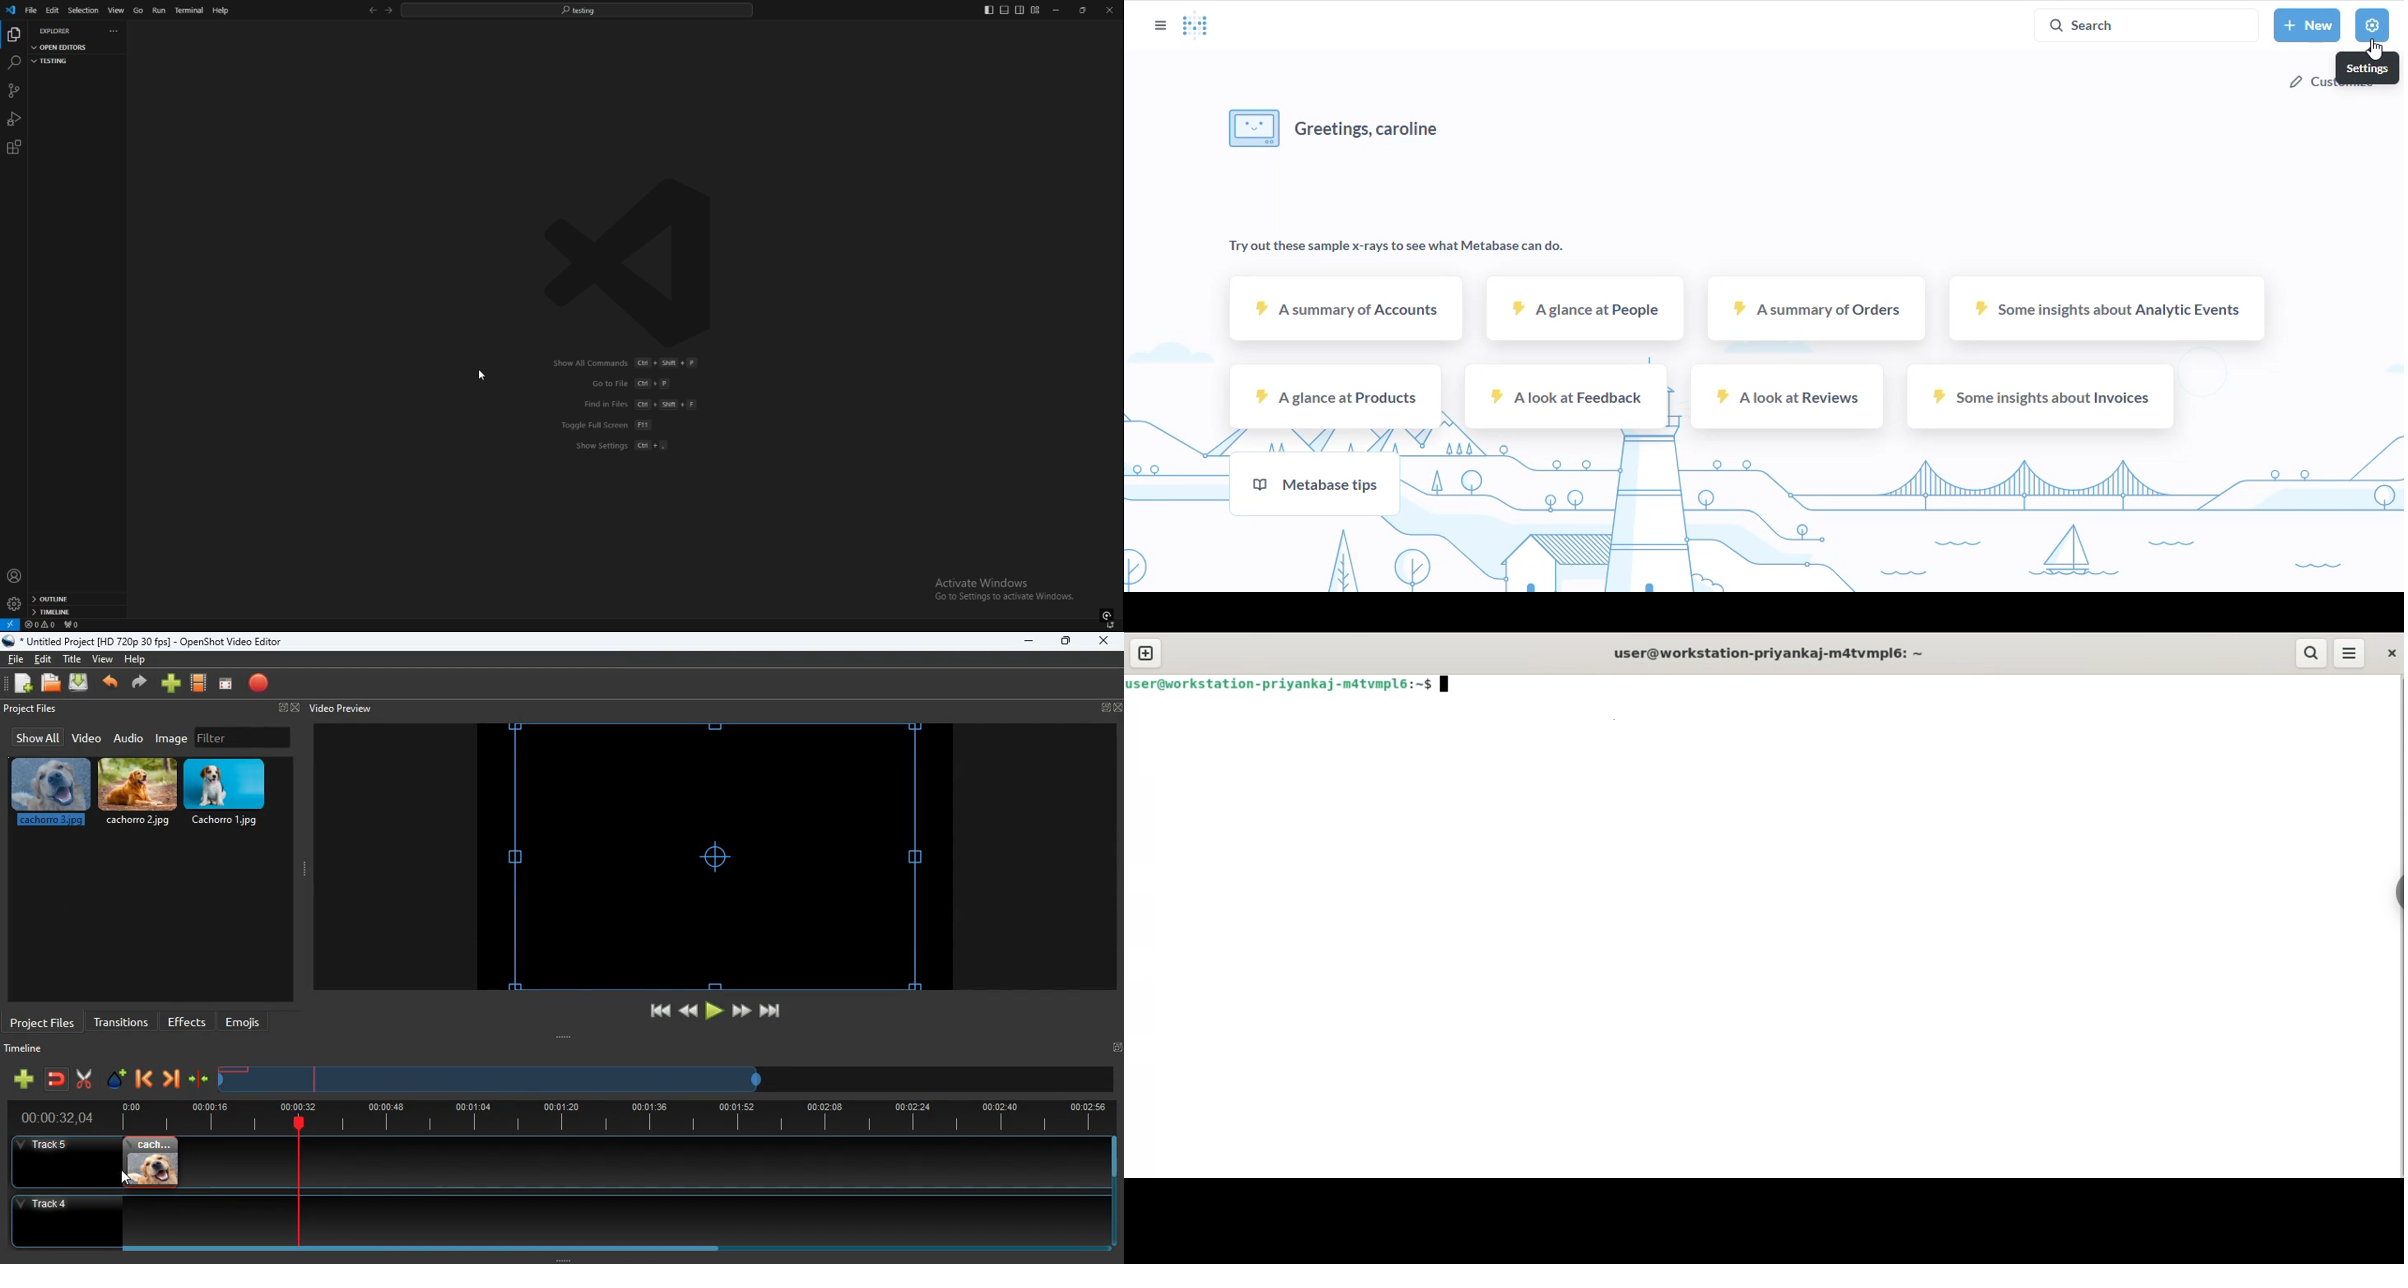  What do you see at coordinates (1114, 1192) in the screenshot?
I see `Vertical slide bar` at bounding box center [1114, 1192].